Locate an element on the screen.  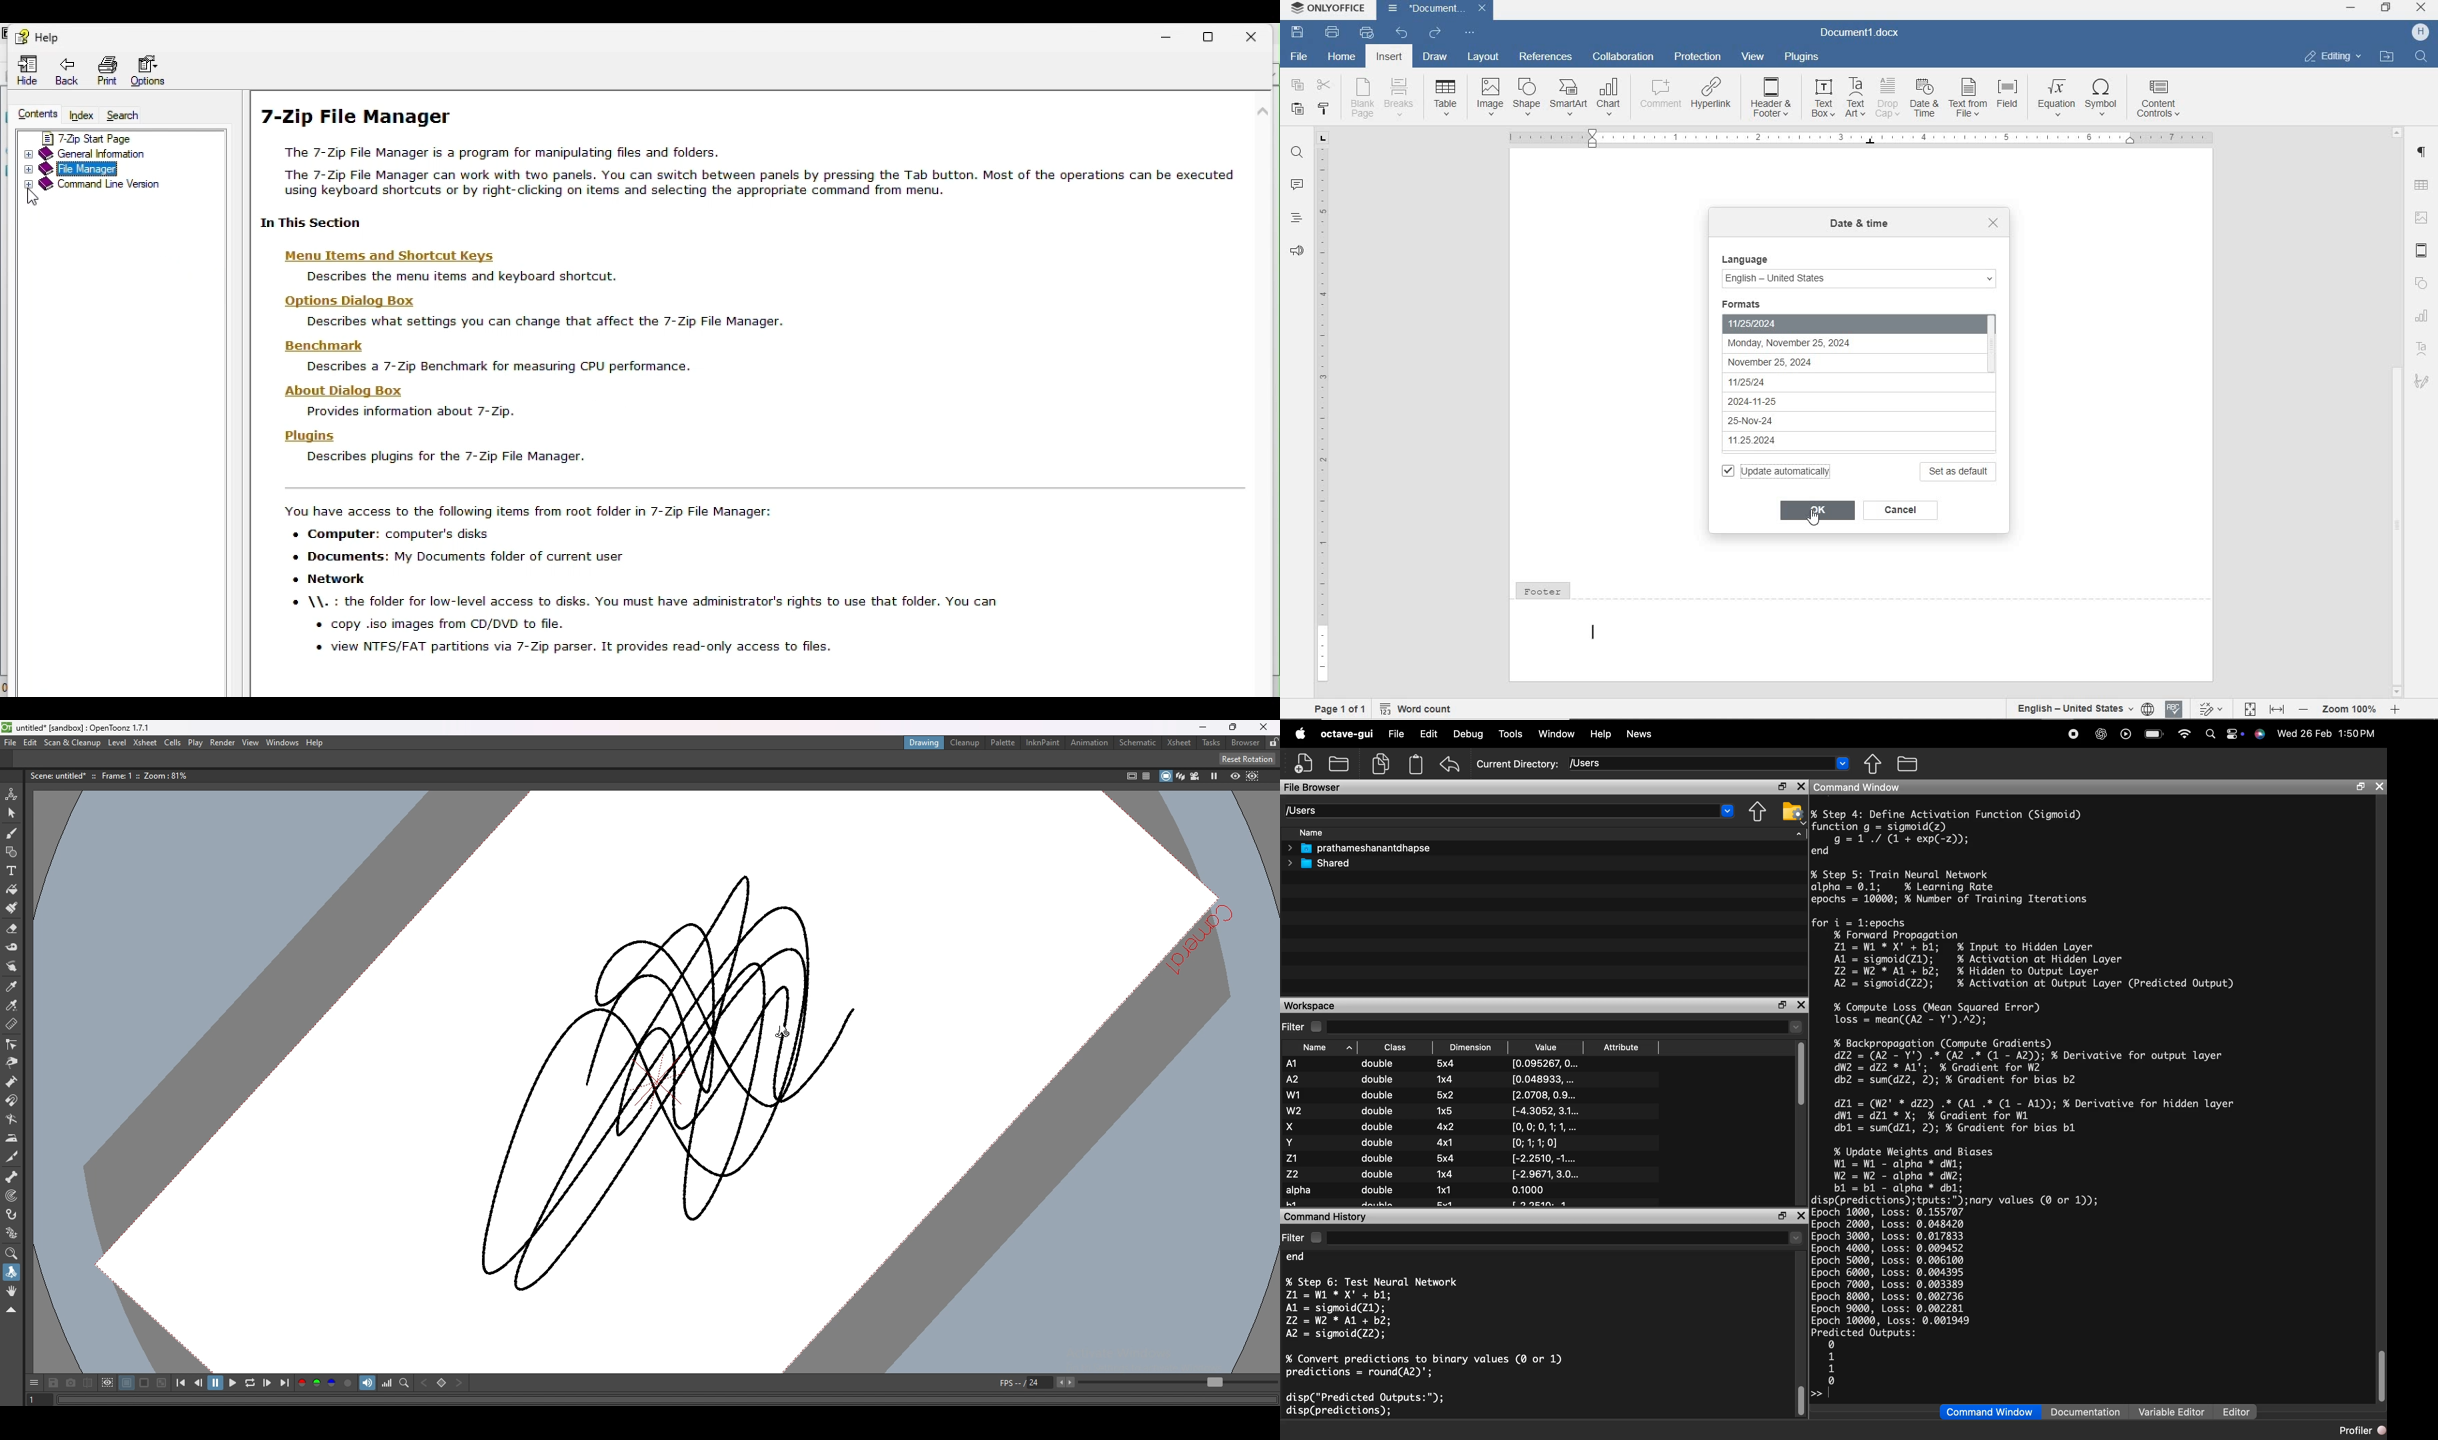
Cursor is located at coordinates (1817, 515).